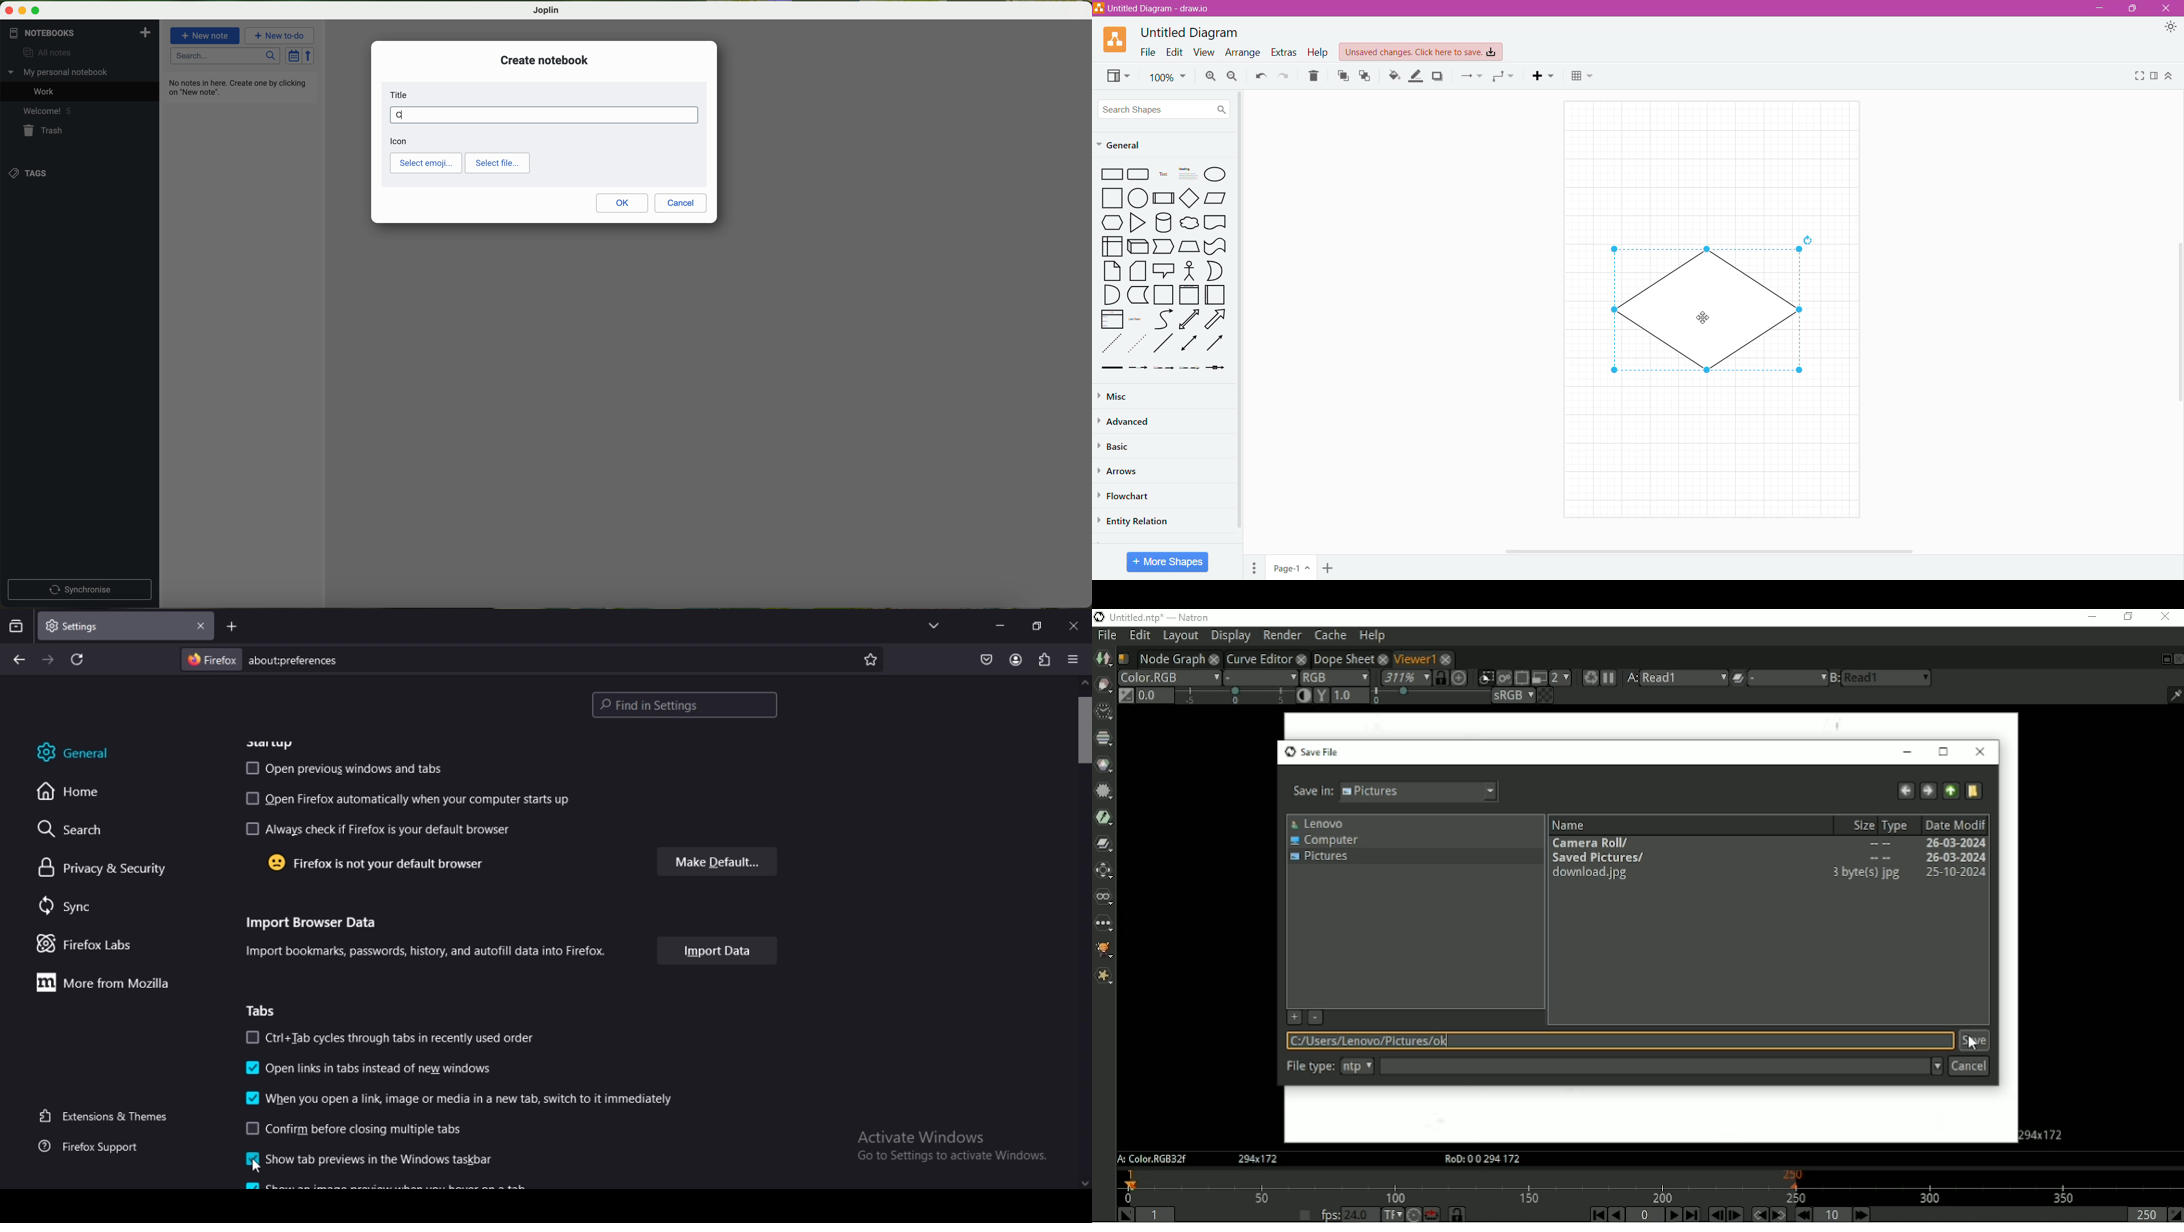  Describe the element at coordinates (1673, 1214) in the screenshot. I see `Play forward` at that location.